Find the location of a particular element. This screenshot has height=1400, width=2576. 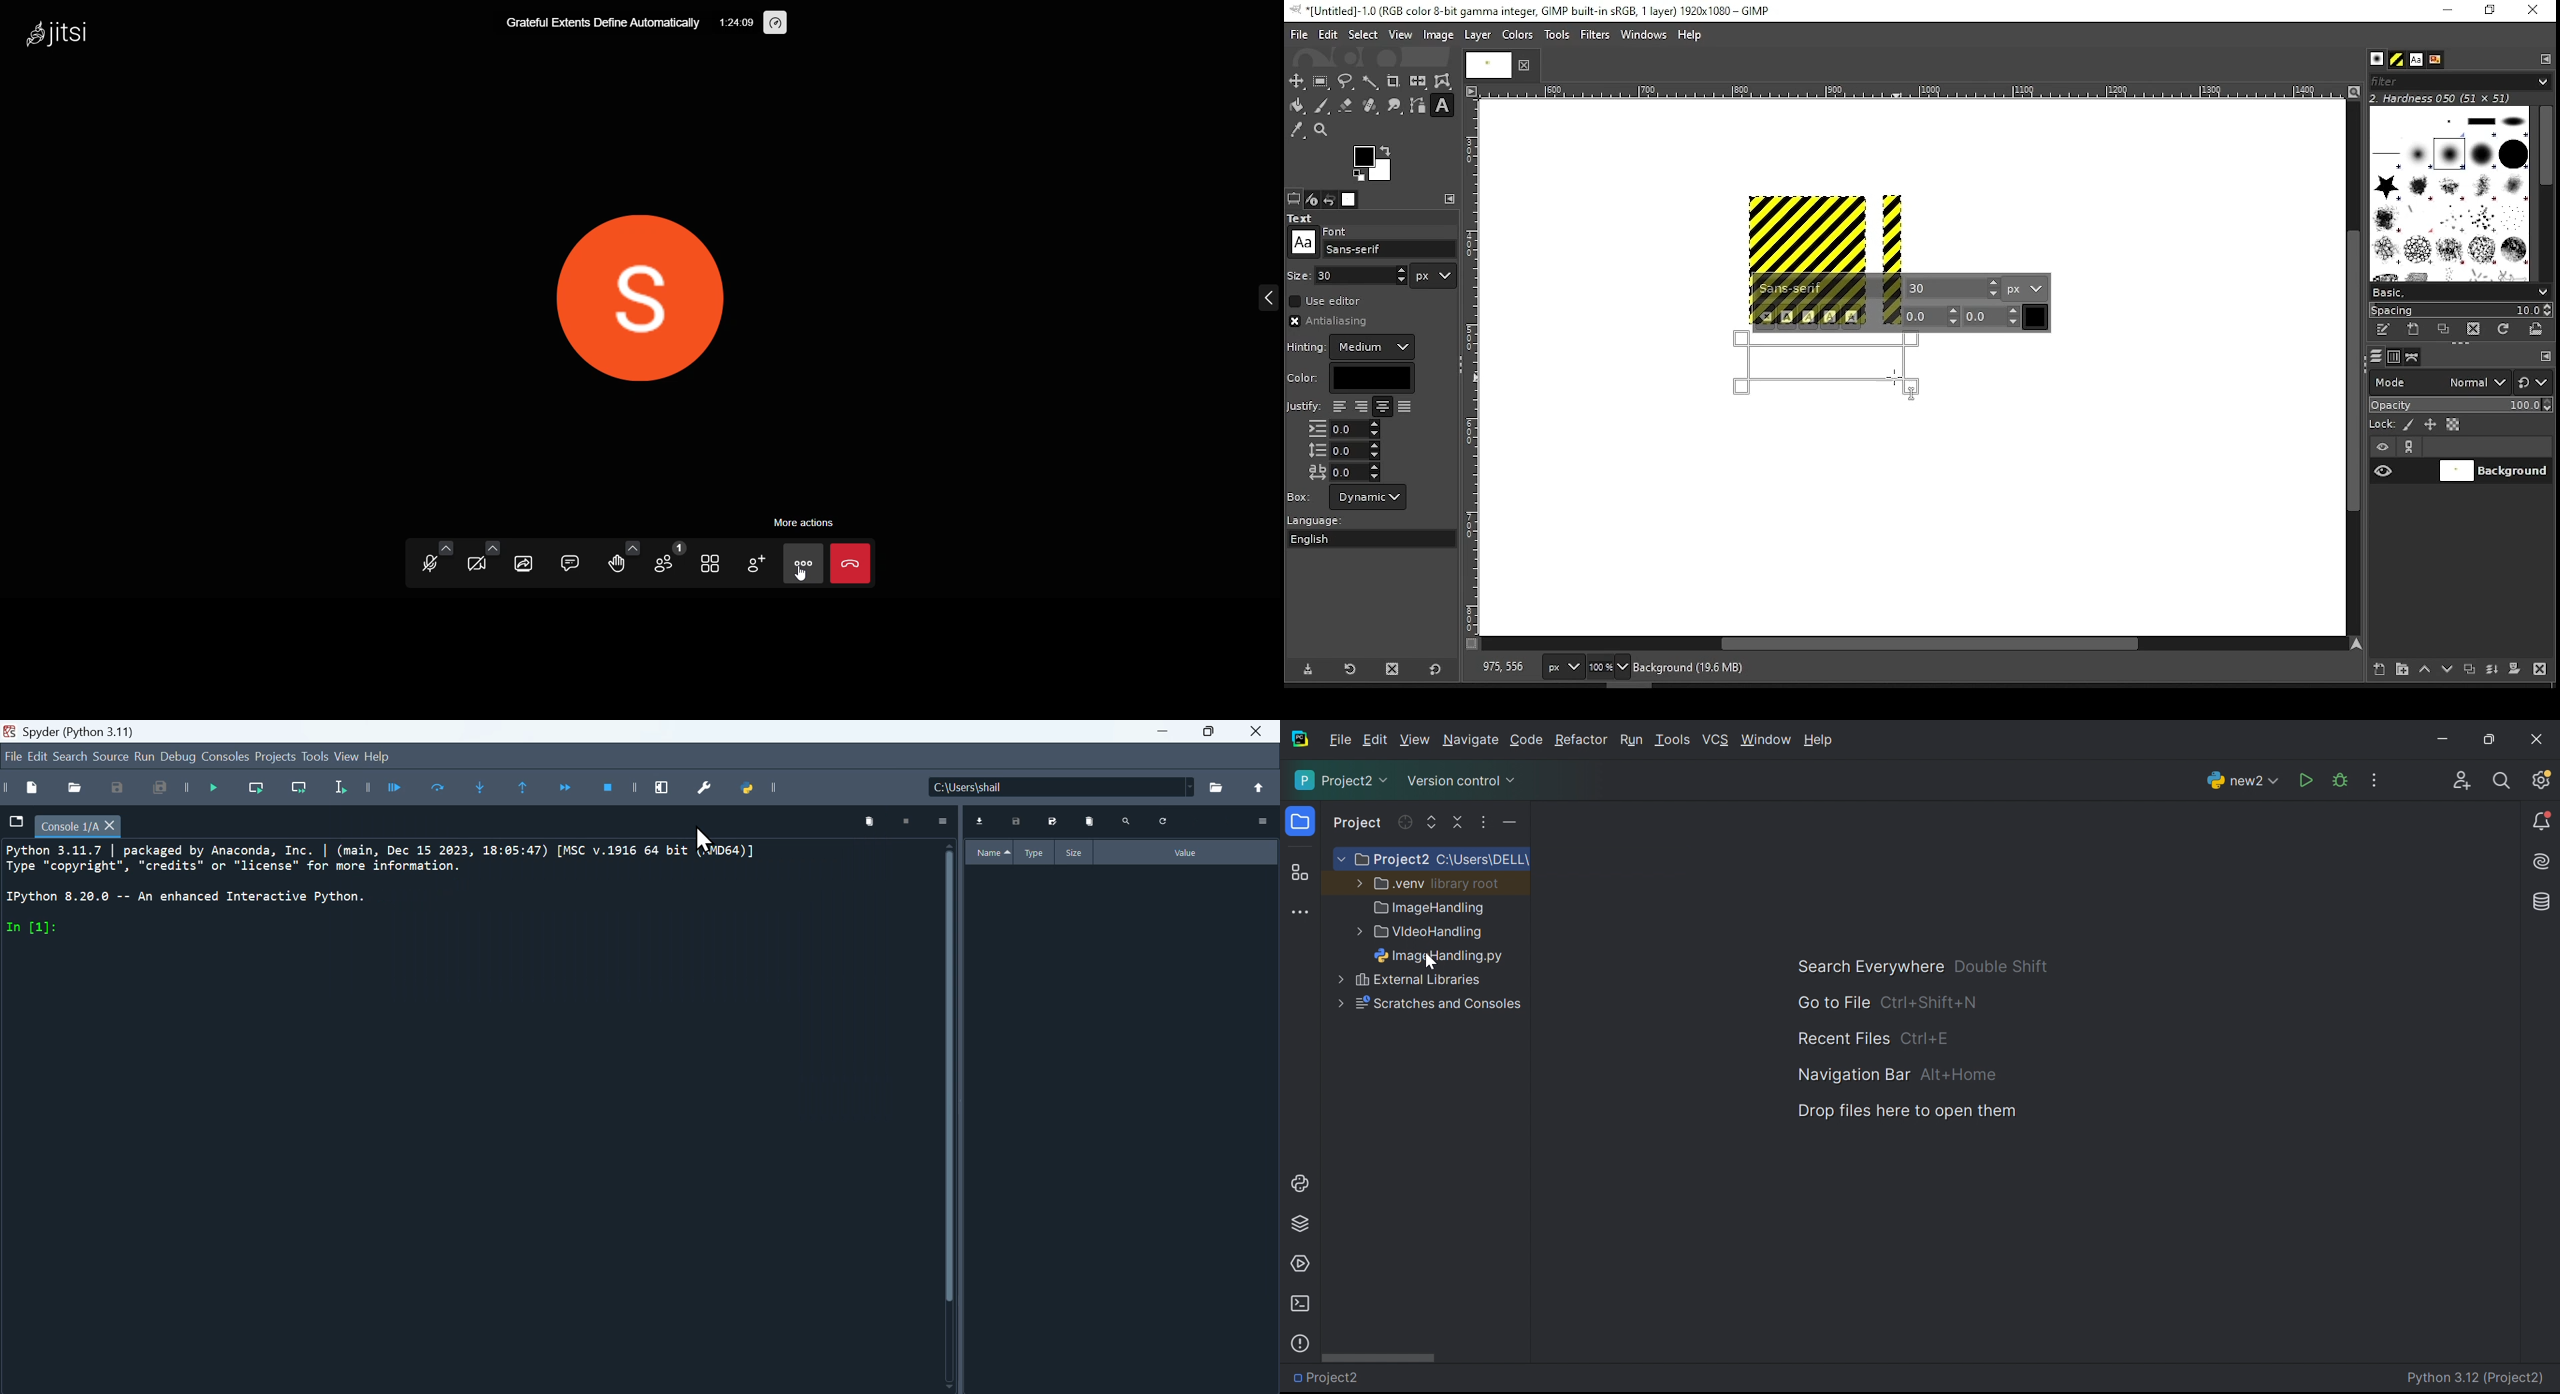

raise hand is located at coordinates (613, 566).